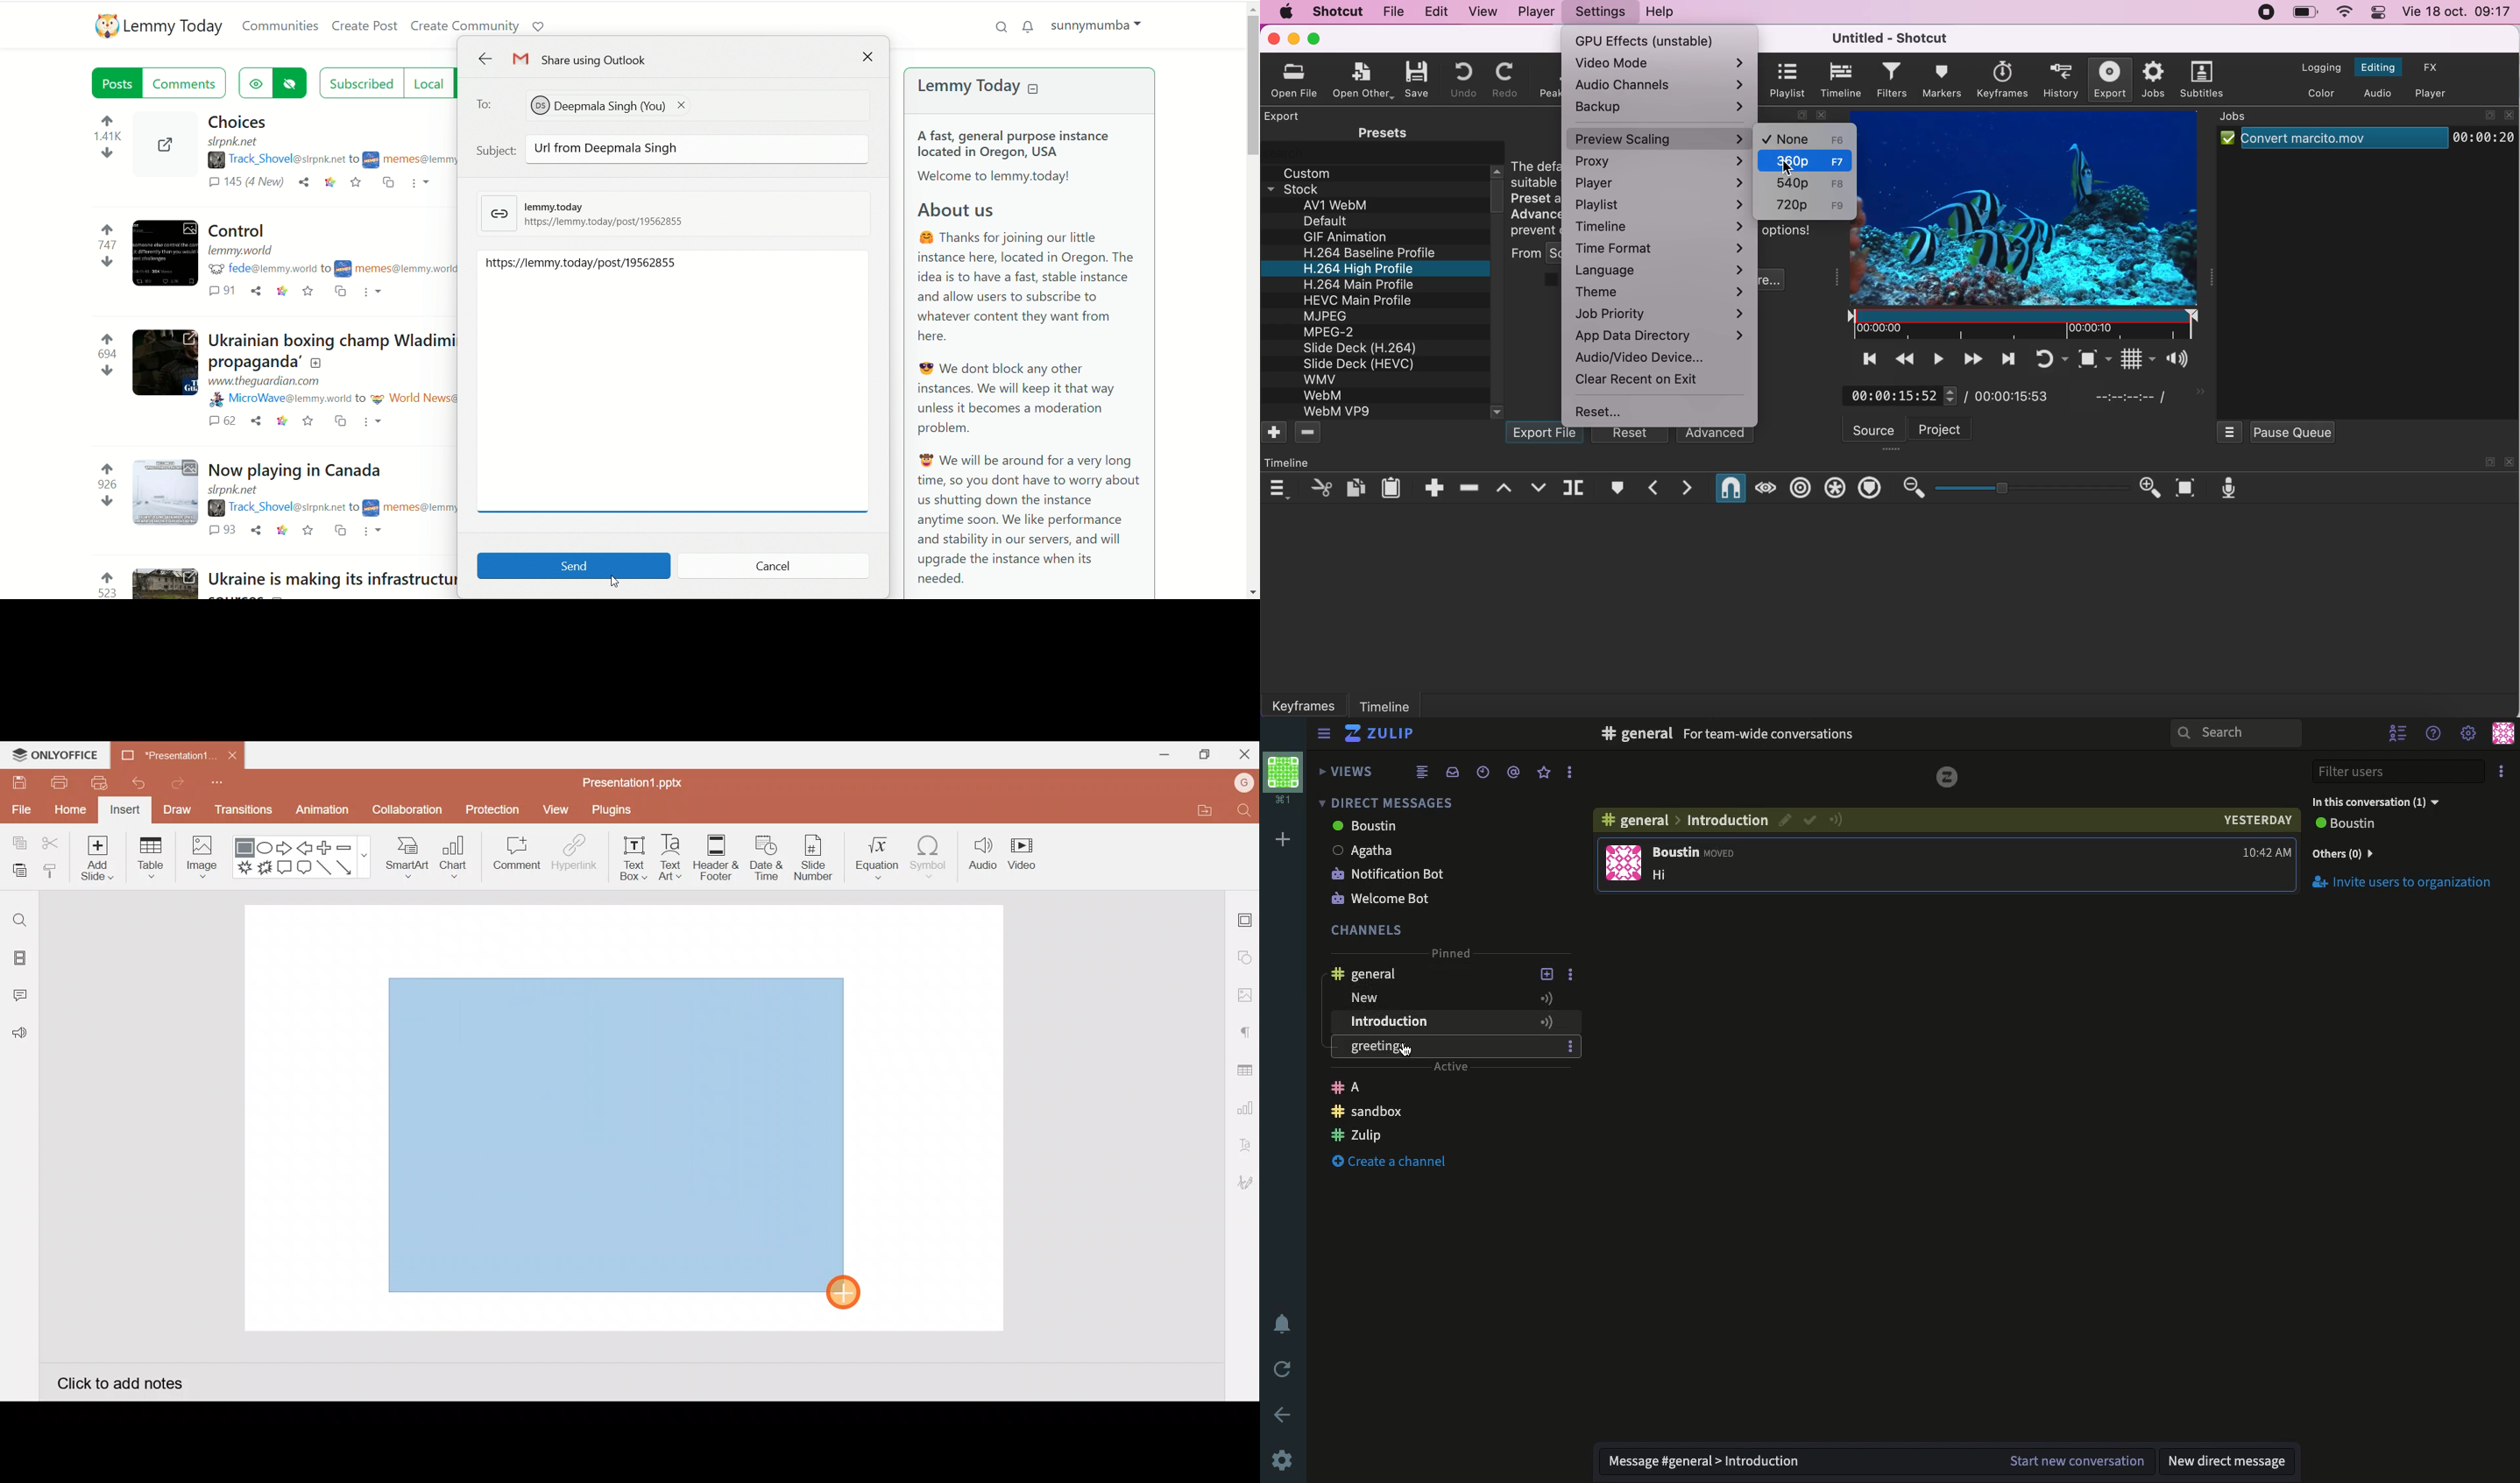 The height and width of the screenshot is (1484, 2520). I want to click on Expand the post with the image, so click(165, 146).